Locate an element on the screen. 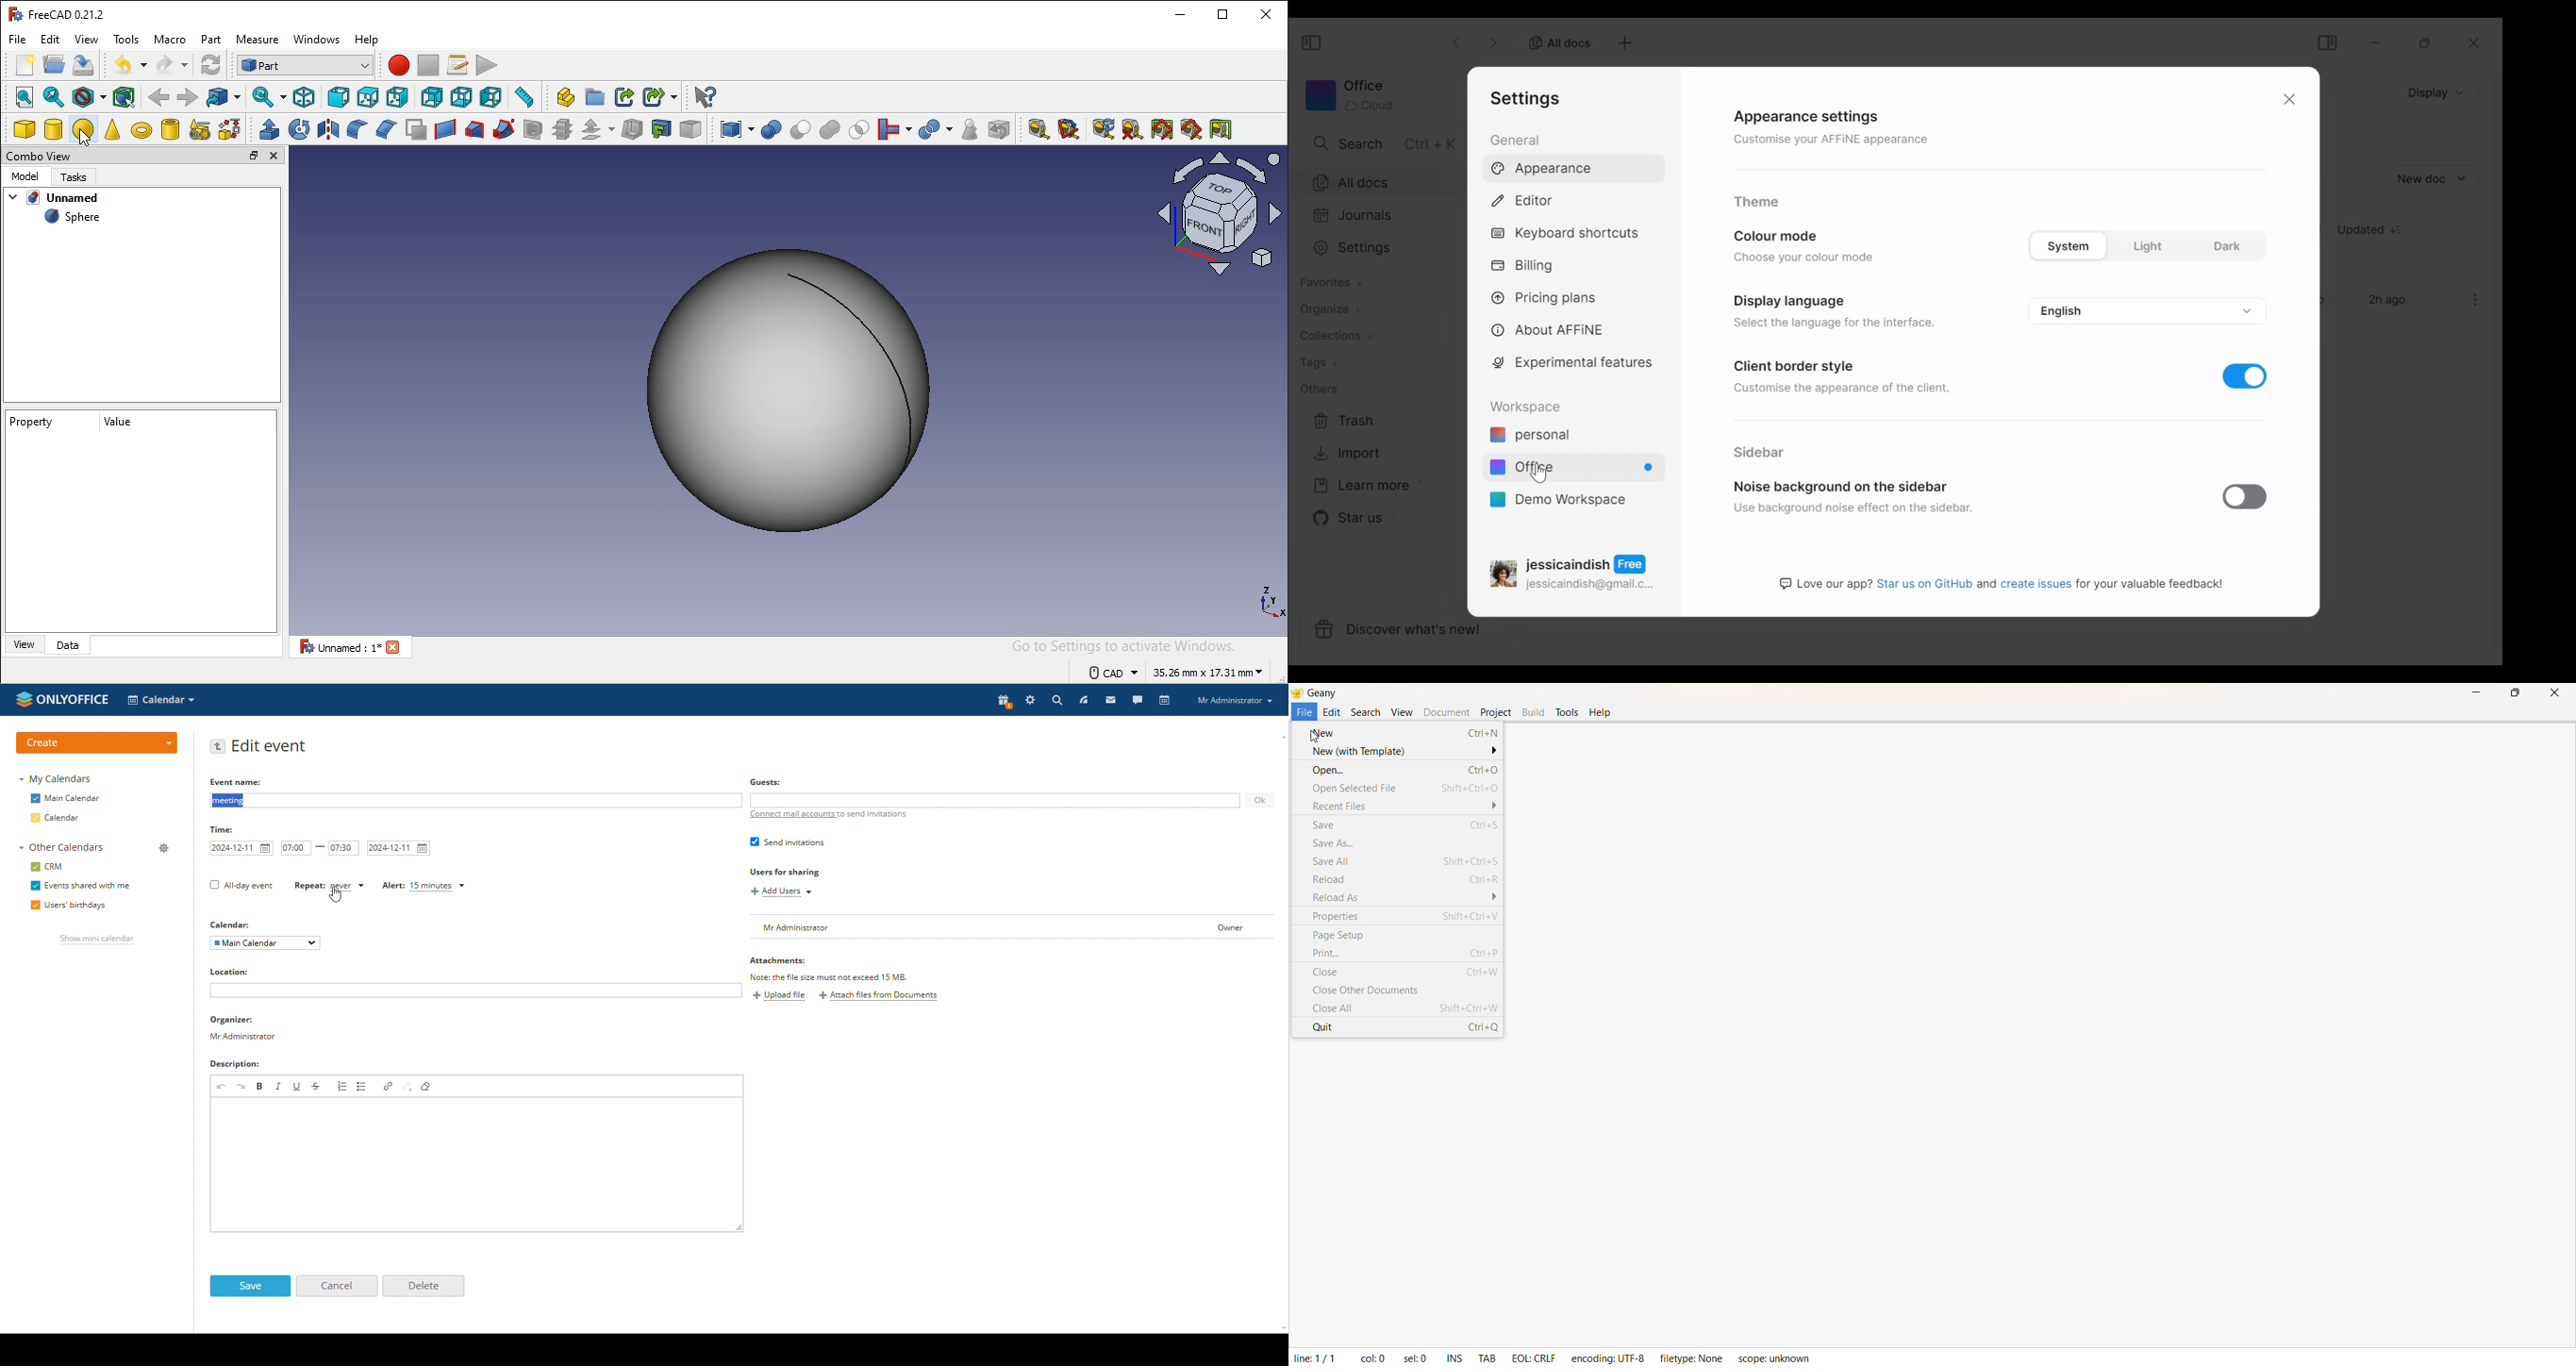  Go back is located at coordinates (1458, 41).